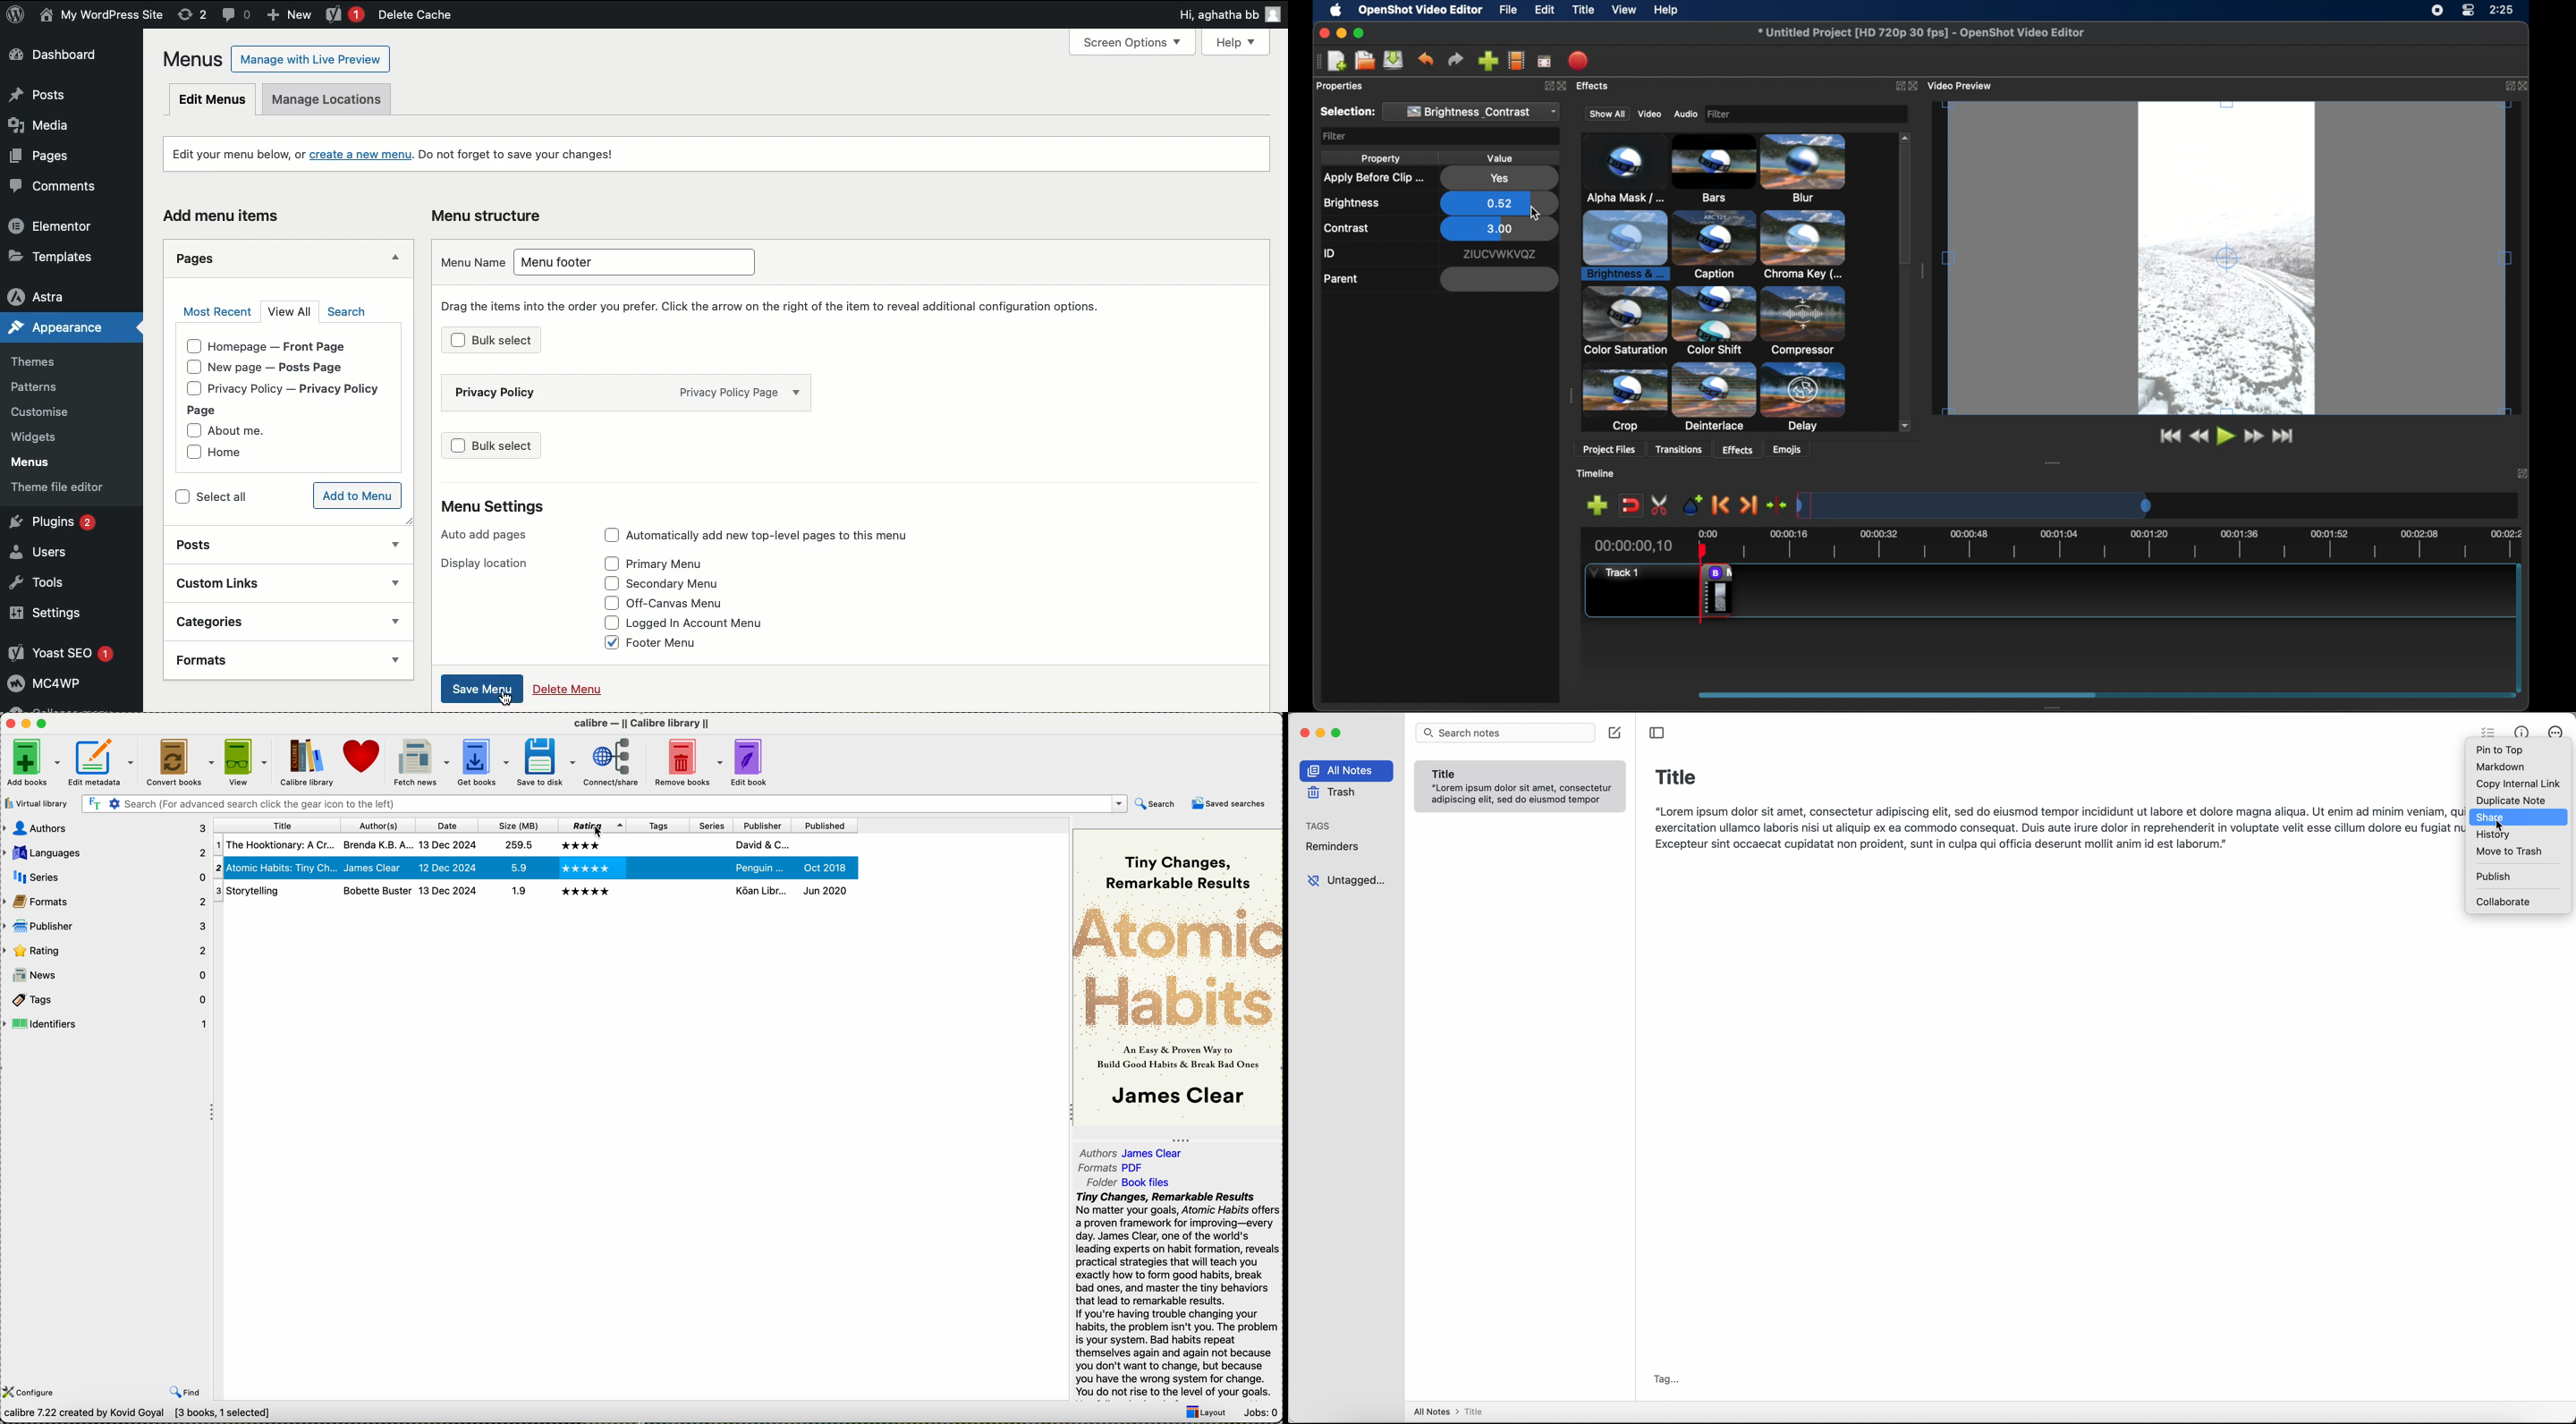  I want to click on scroll box, so click(1906, 225).